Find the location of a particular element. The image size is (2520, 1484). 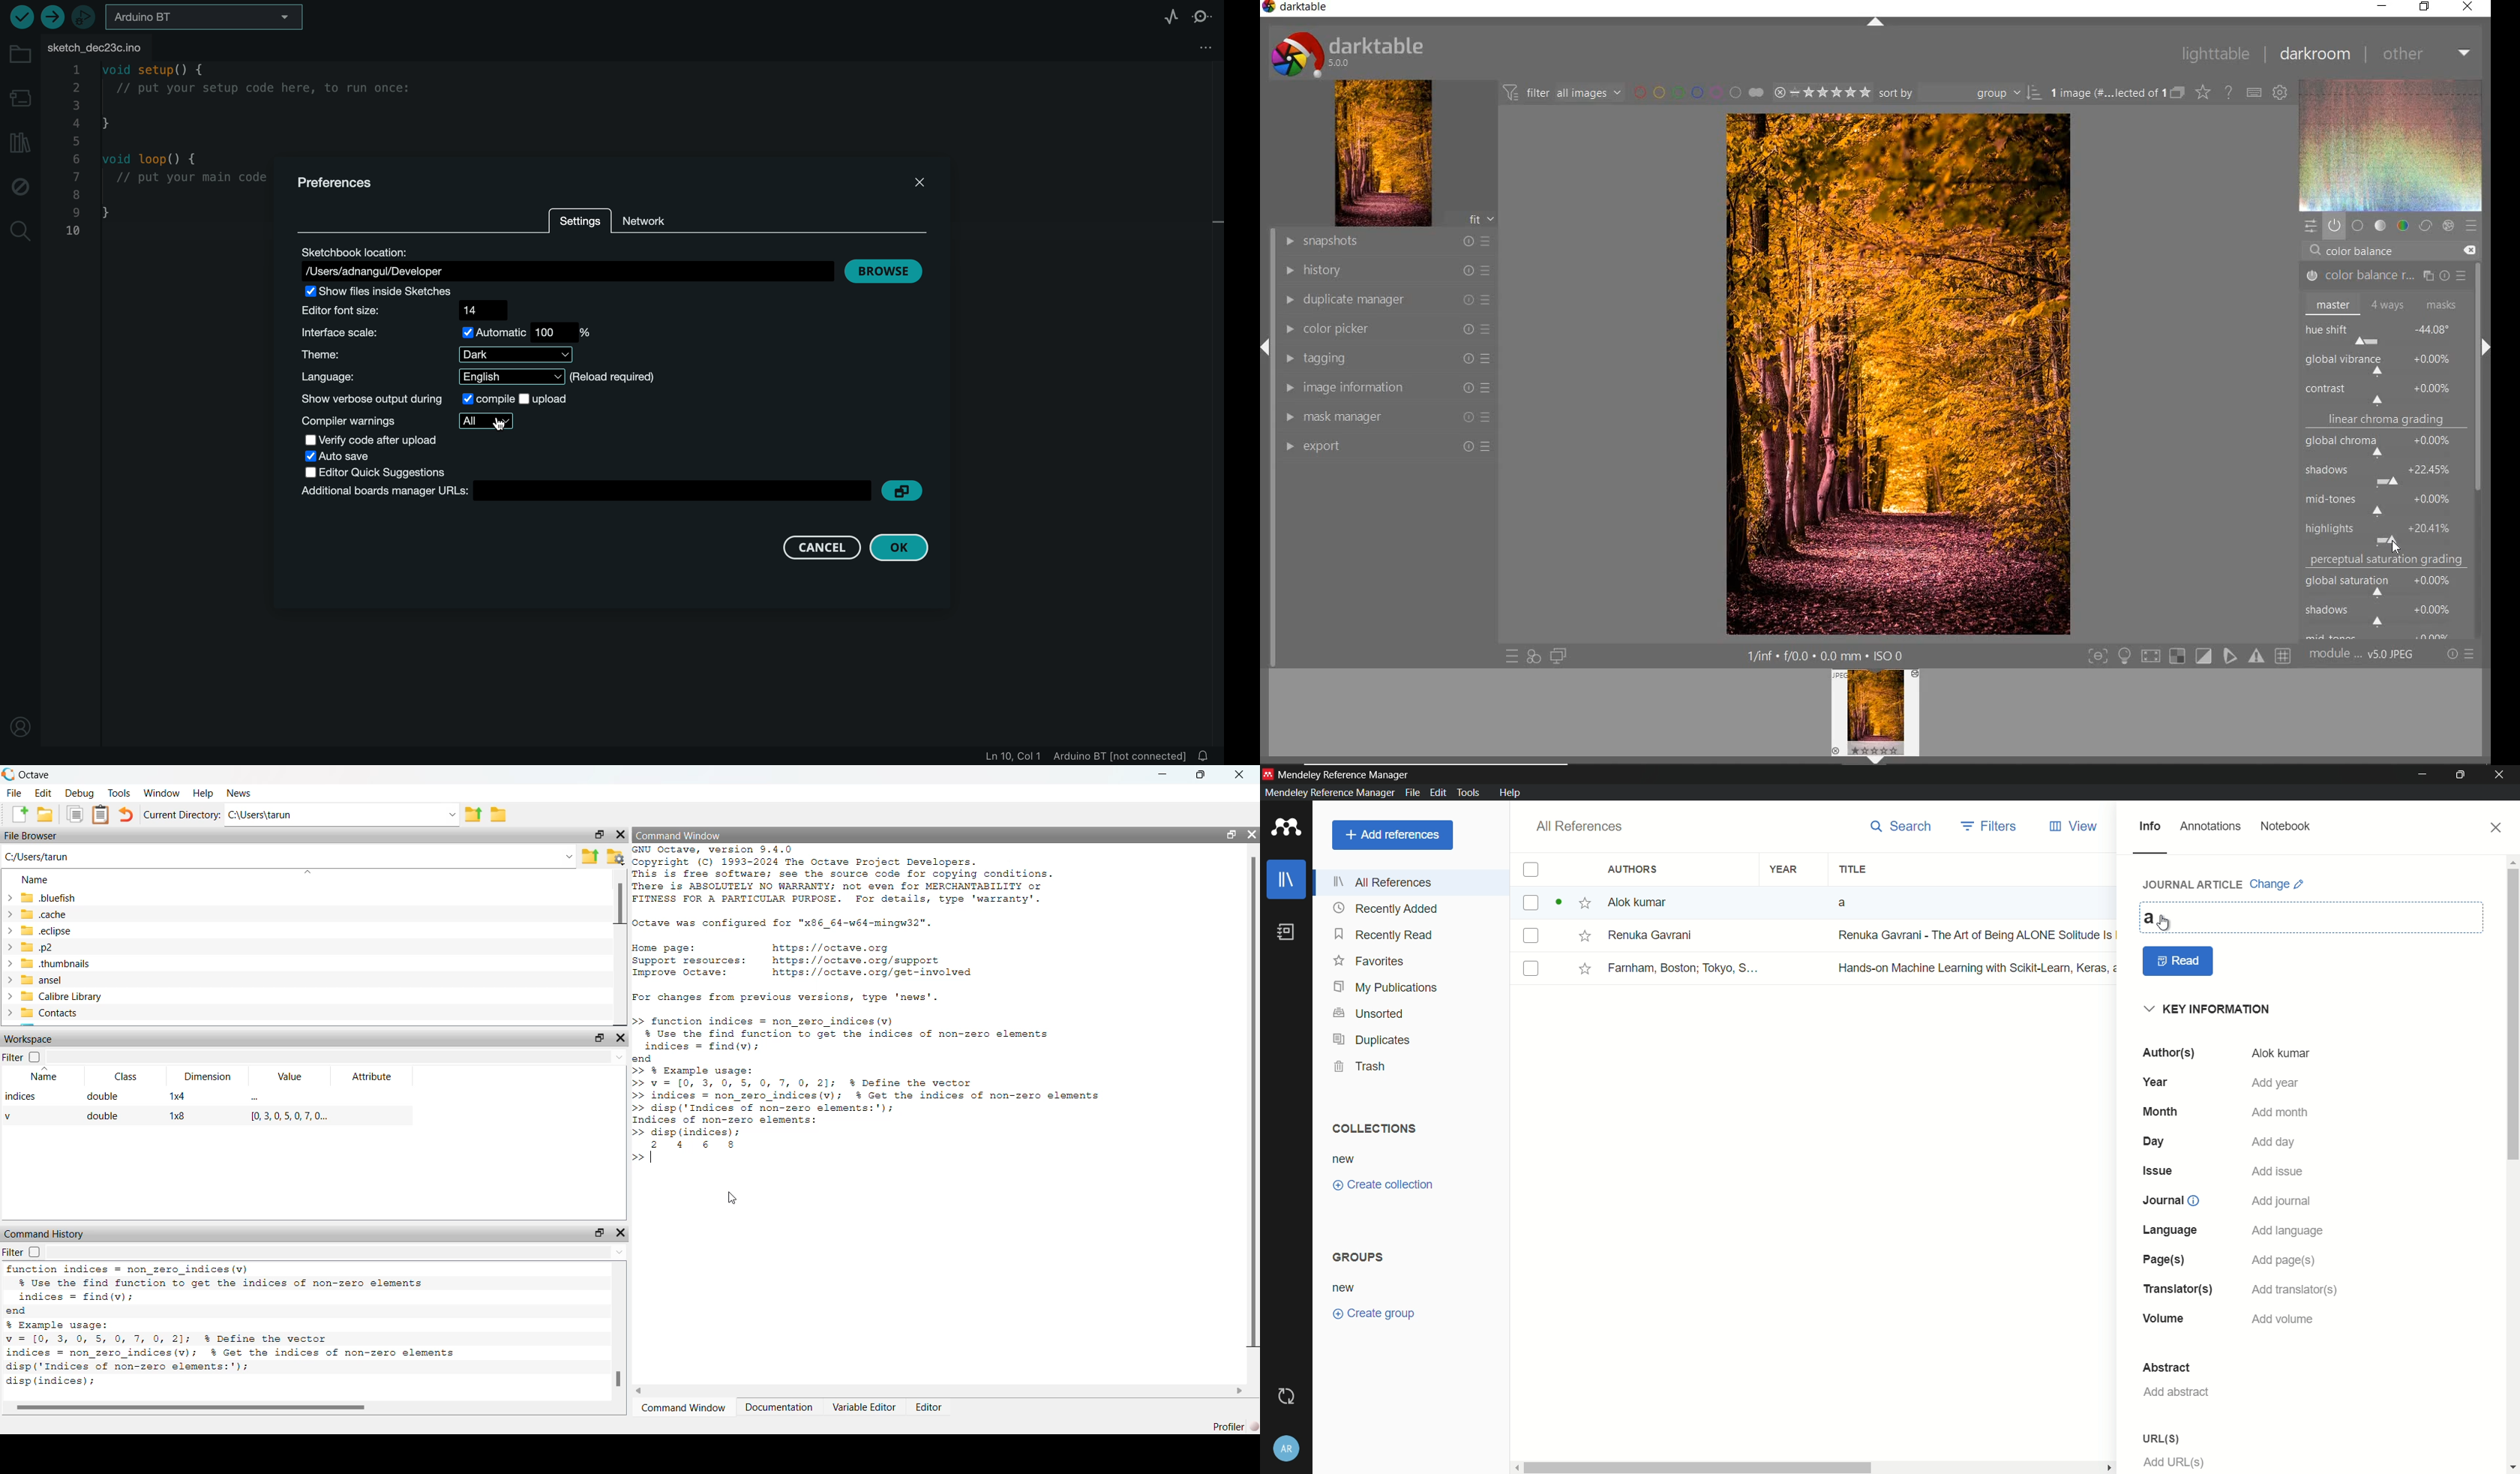

recently read is located at coordinates (1384, 934).